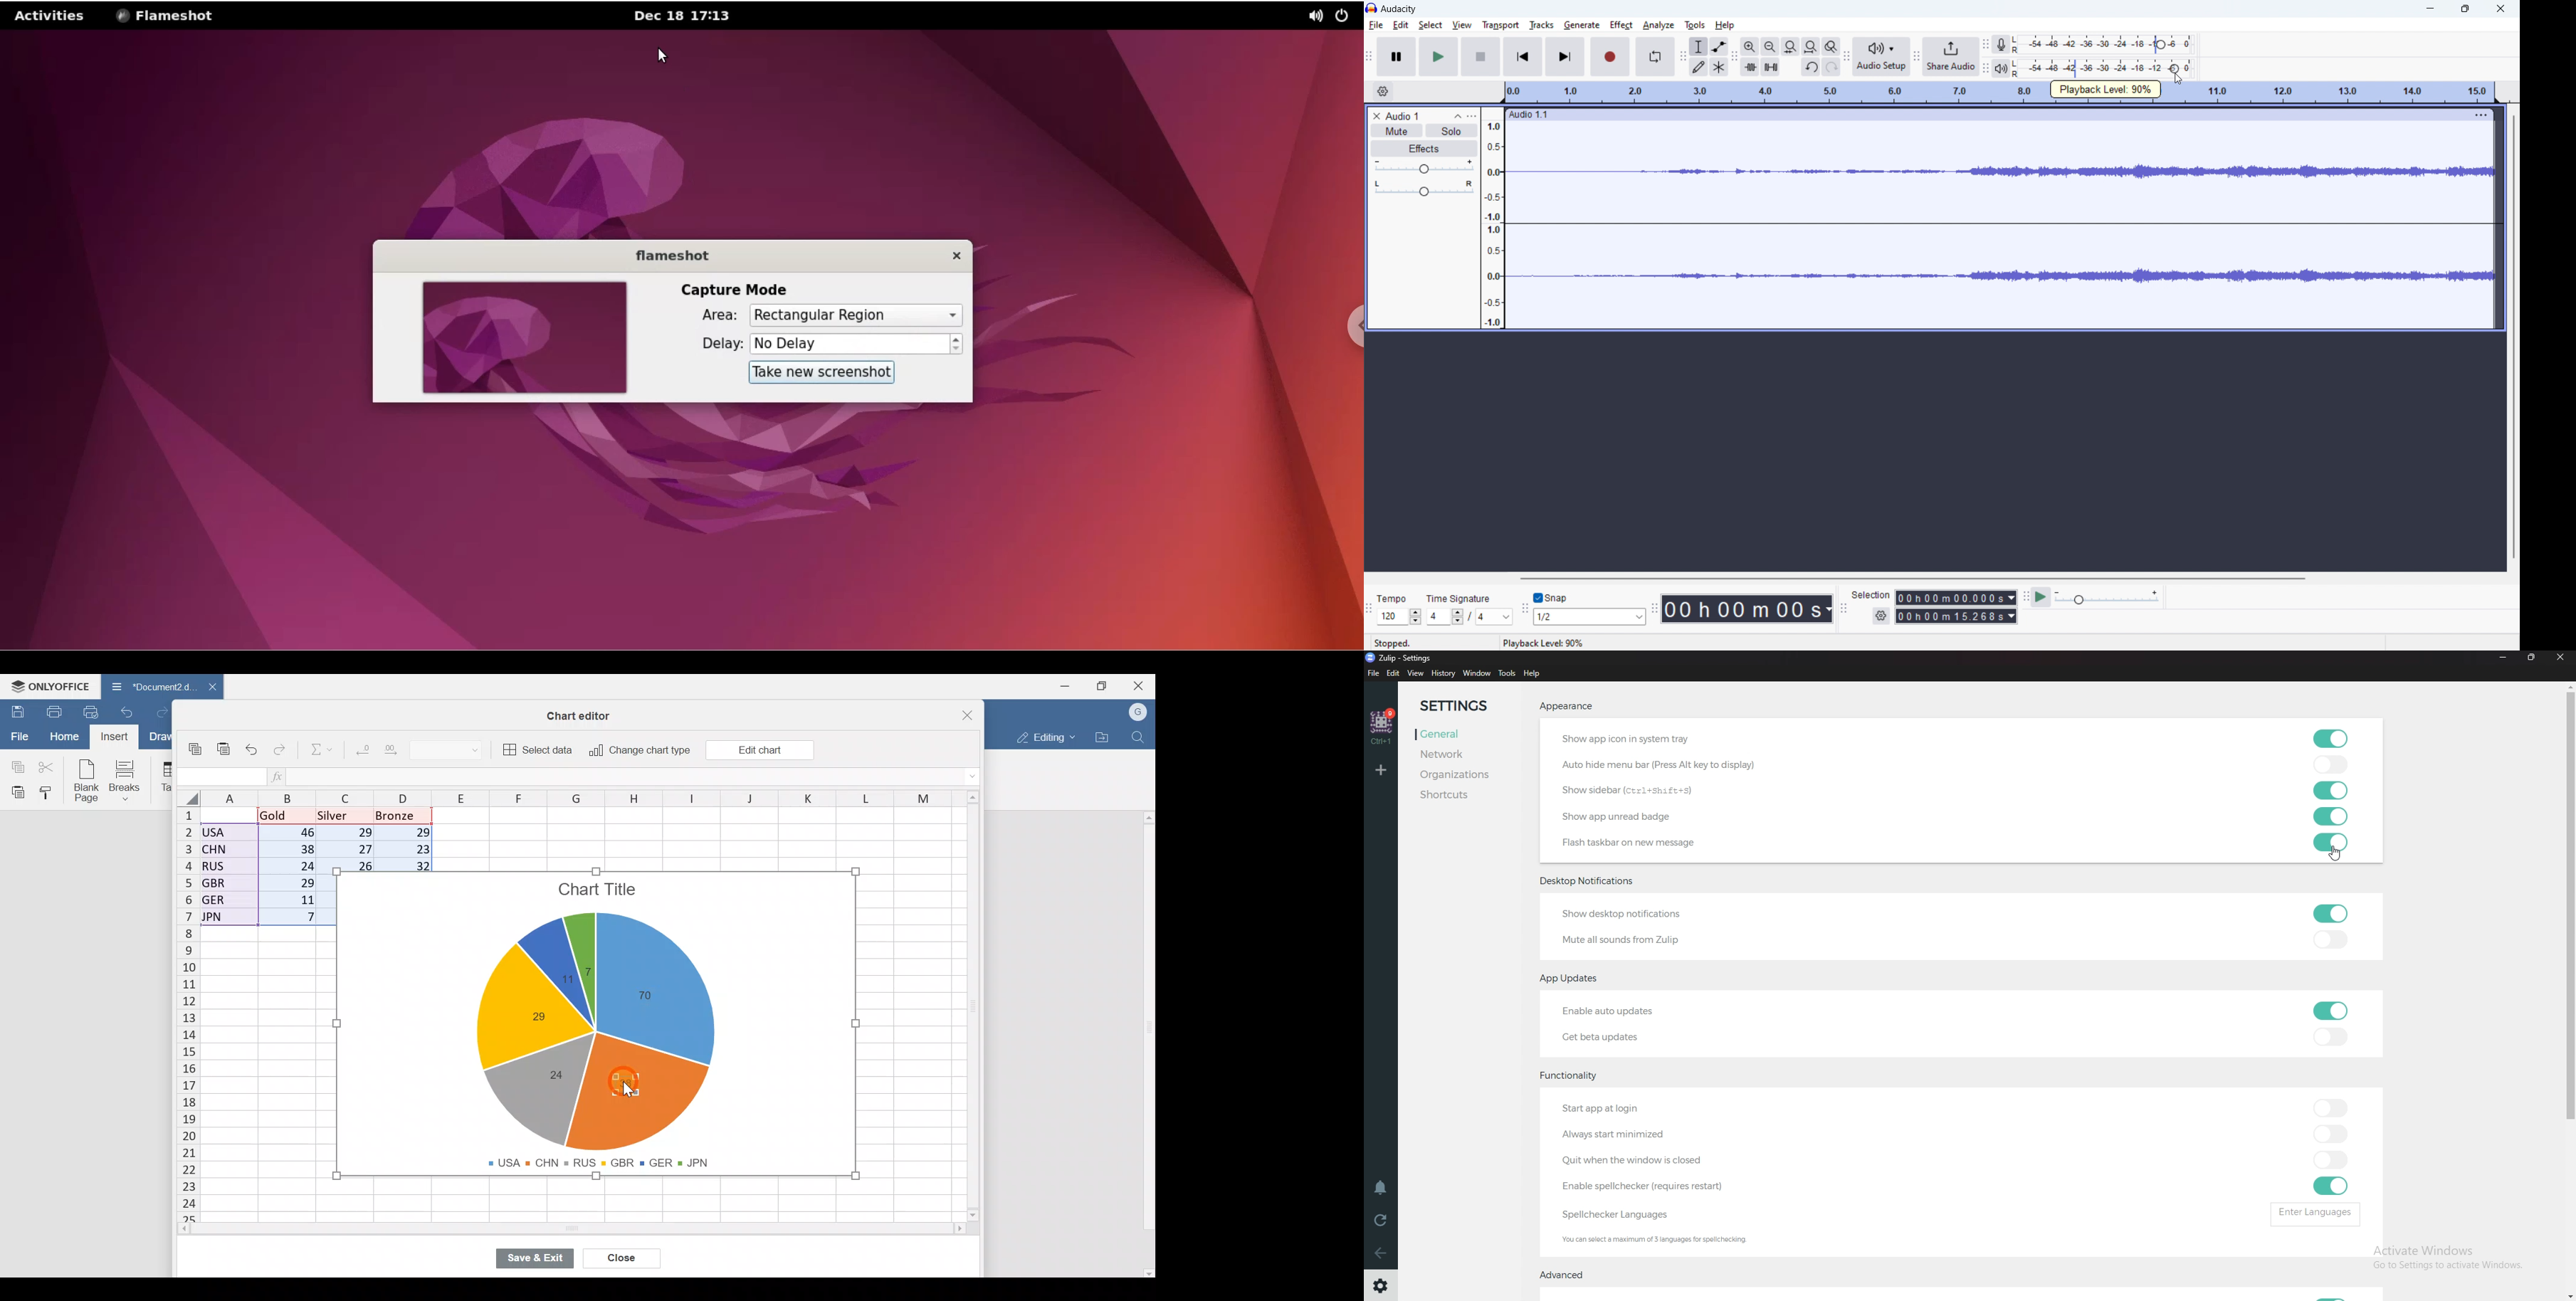  What do you see at coordinates (1591, 882) in the screenshot?
I see `Desktop notifications` at bounding box center [1591, 882].